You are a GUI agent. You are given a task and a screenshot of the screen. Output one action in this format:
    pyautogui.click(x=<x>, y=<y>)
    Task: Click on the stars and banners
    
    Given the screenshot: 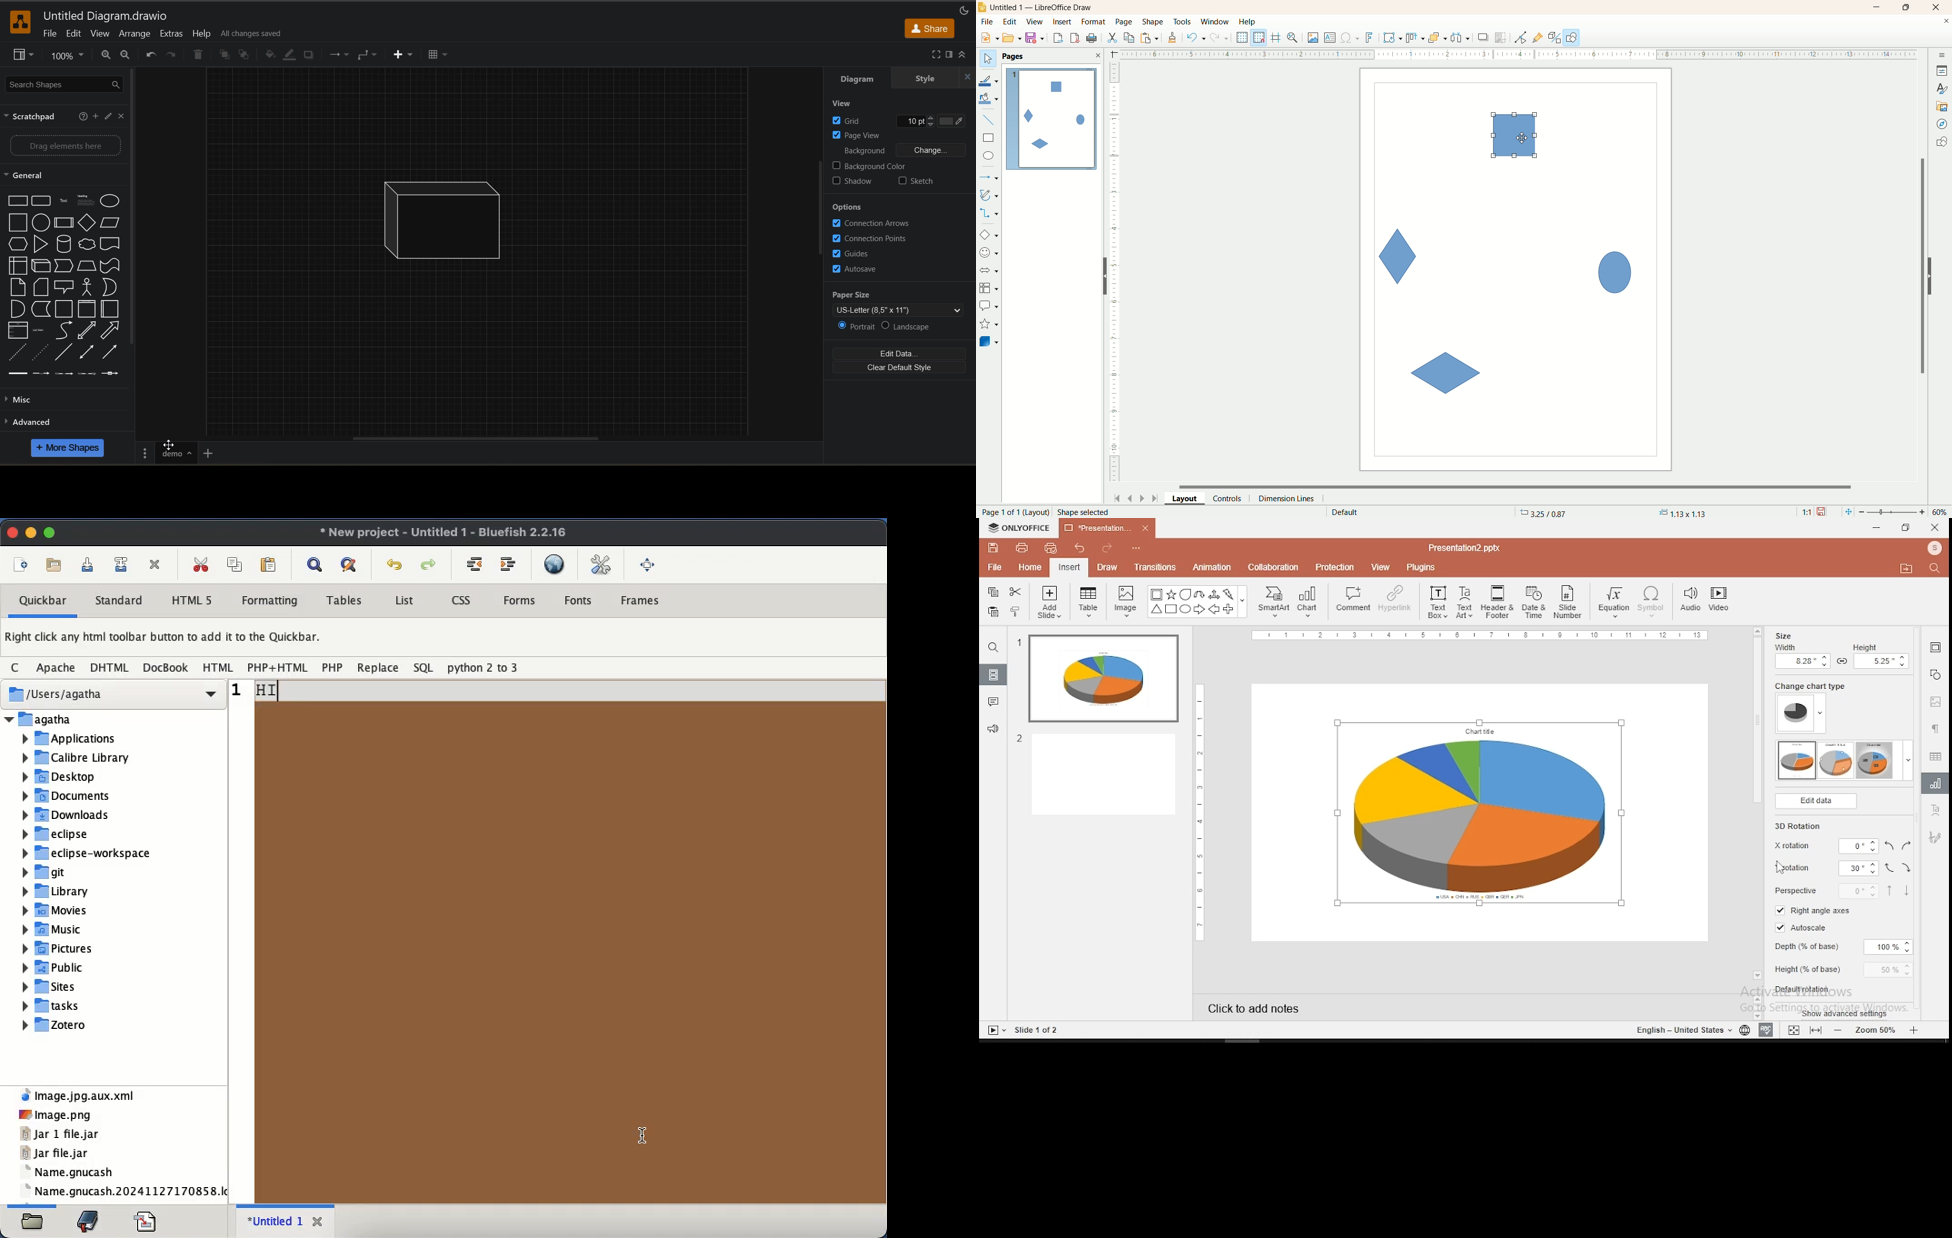 What is the action you would take?
    pyautogui.click(x=988, y=324)
    